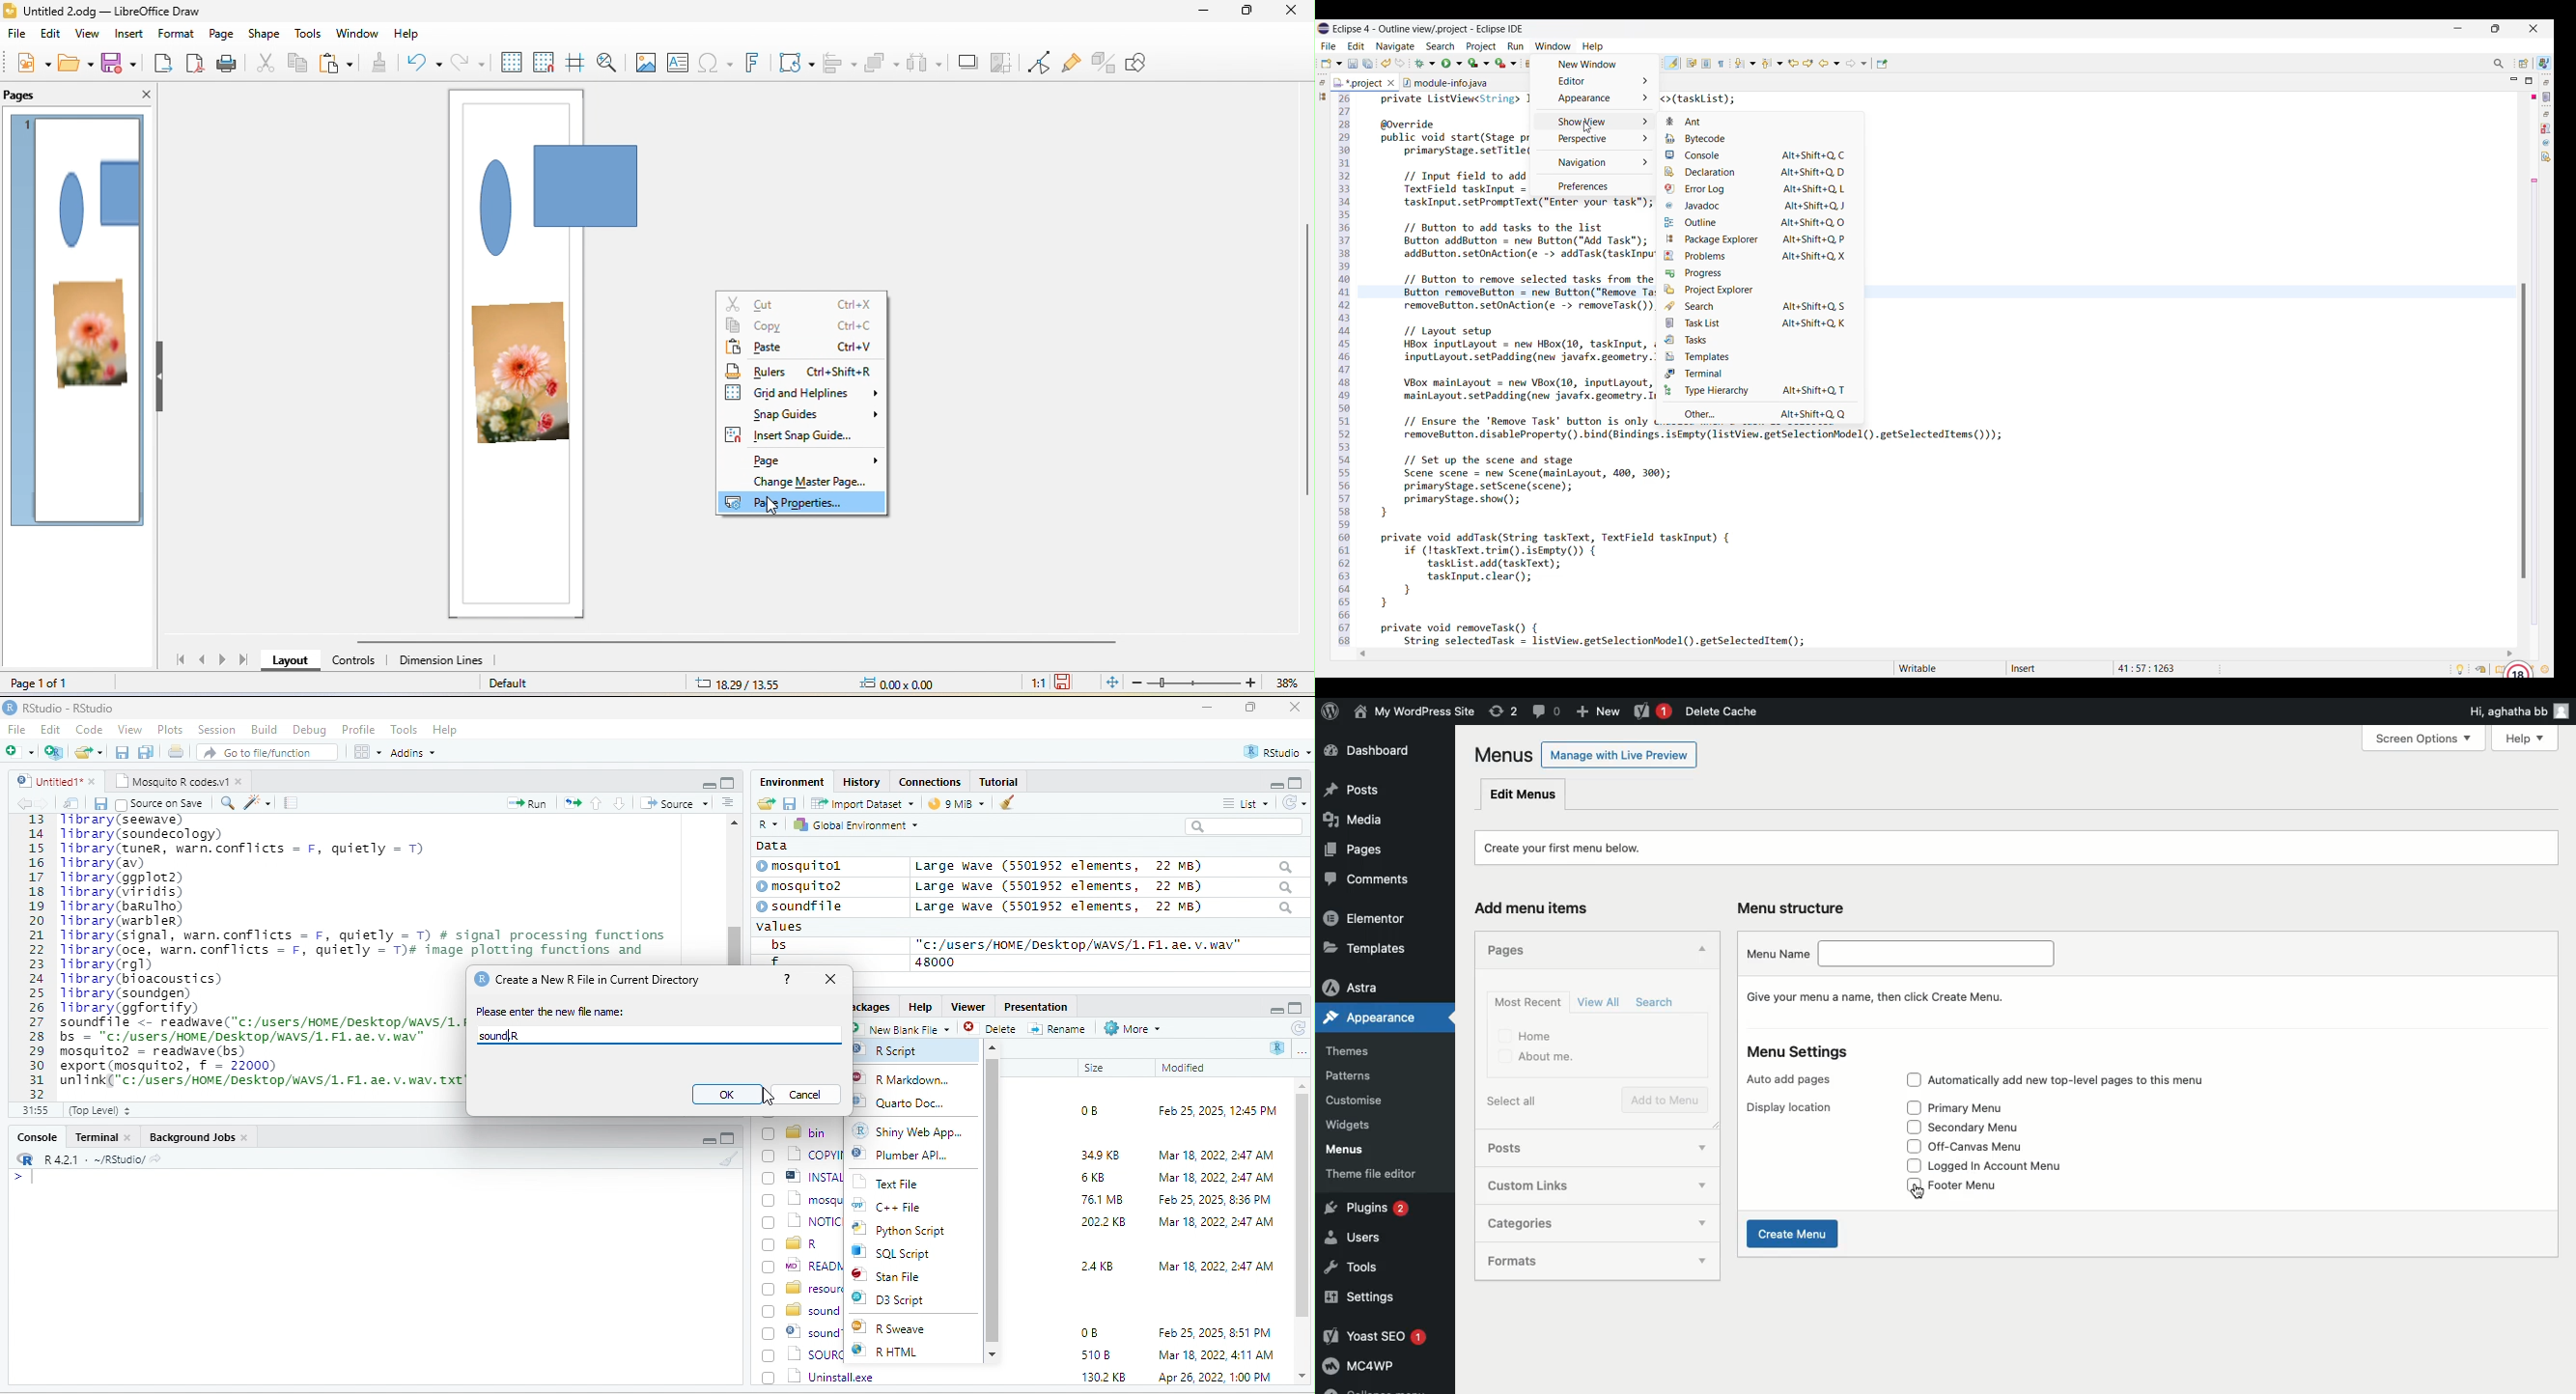  What do you see at coordinates (1102, 1198) in the screenshot?
I see `76.1 MB` at bounding box center [1102, 1198].